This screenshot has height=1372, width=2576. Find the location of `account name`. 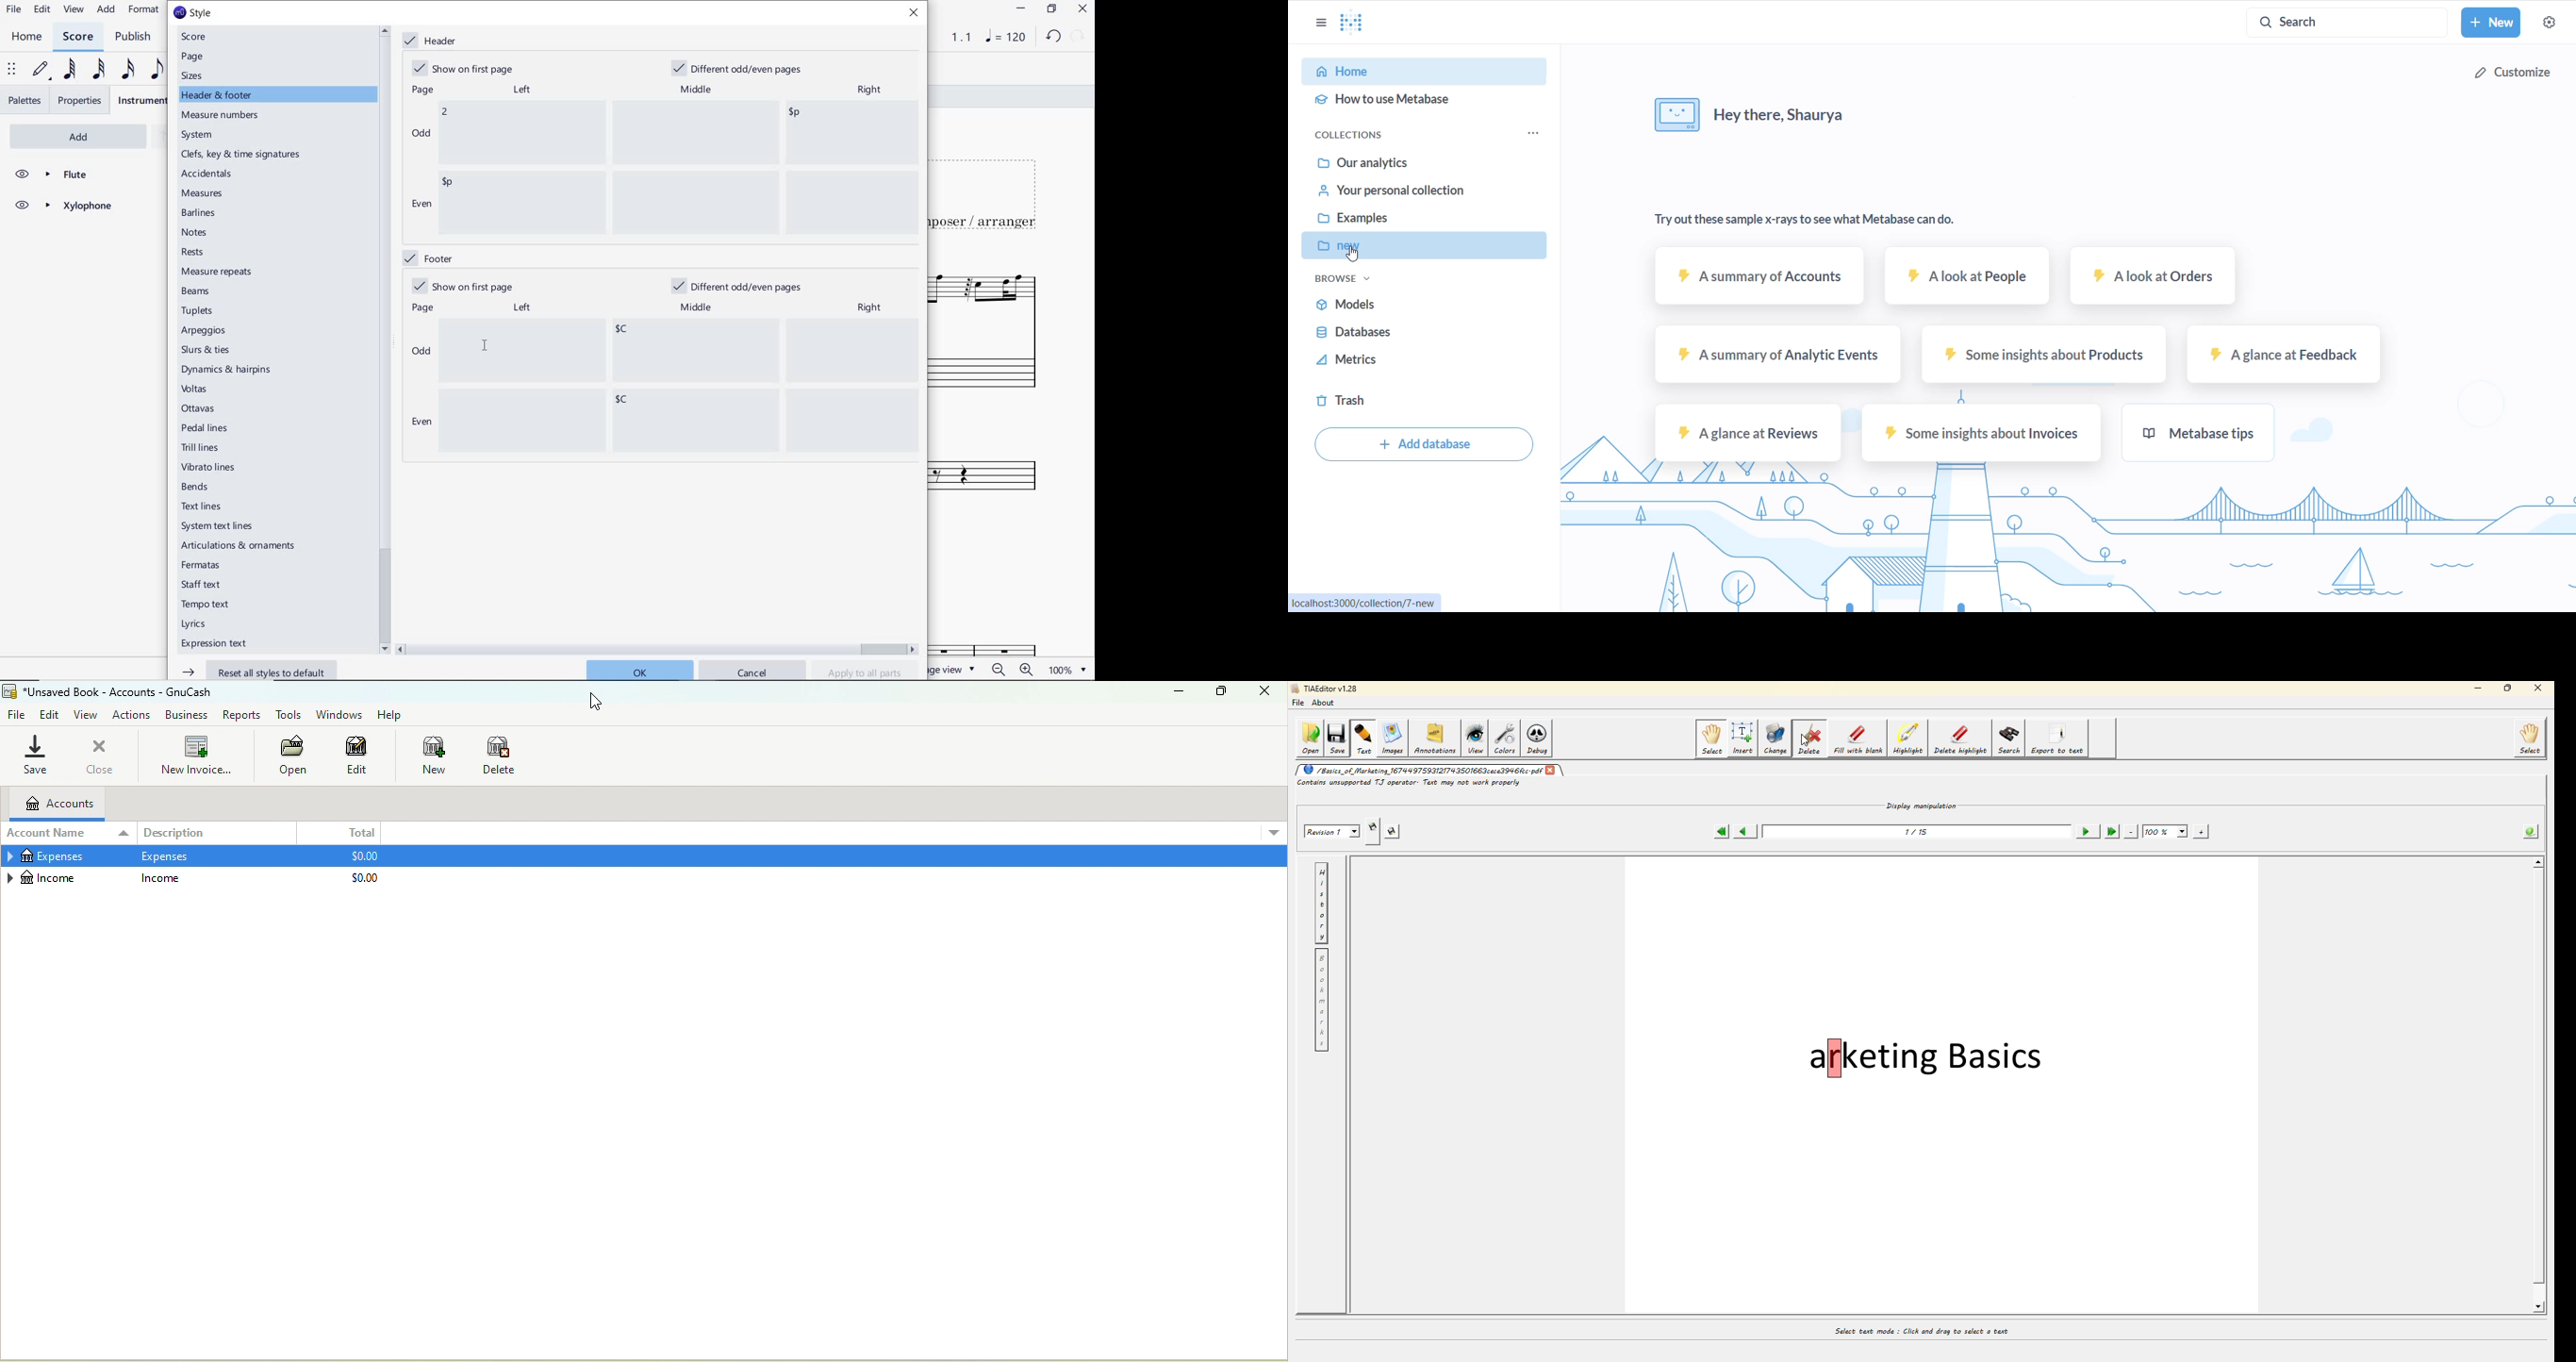

account name is located at coordinates (69, 835).